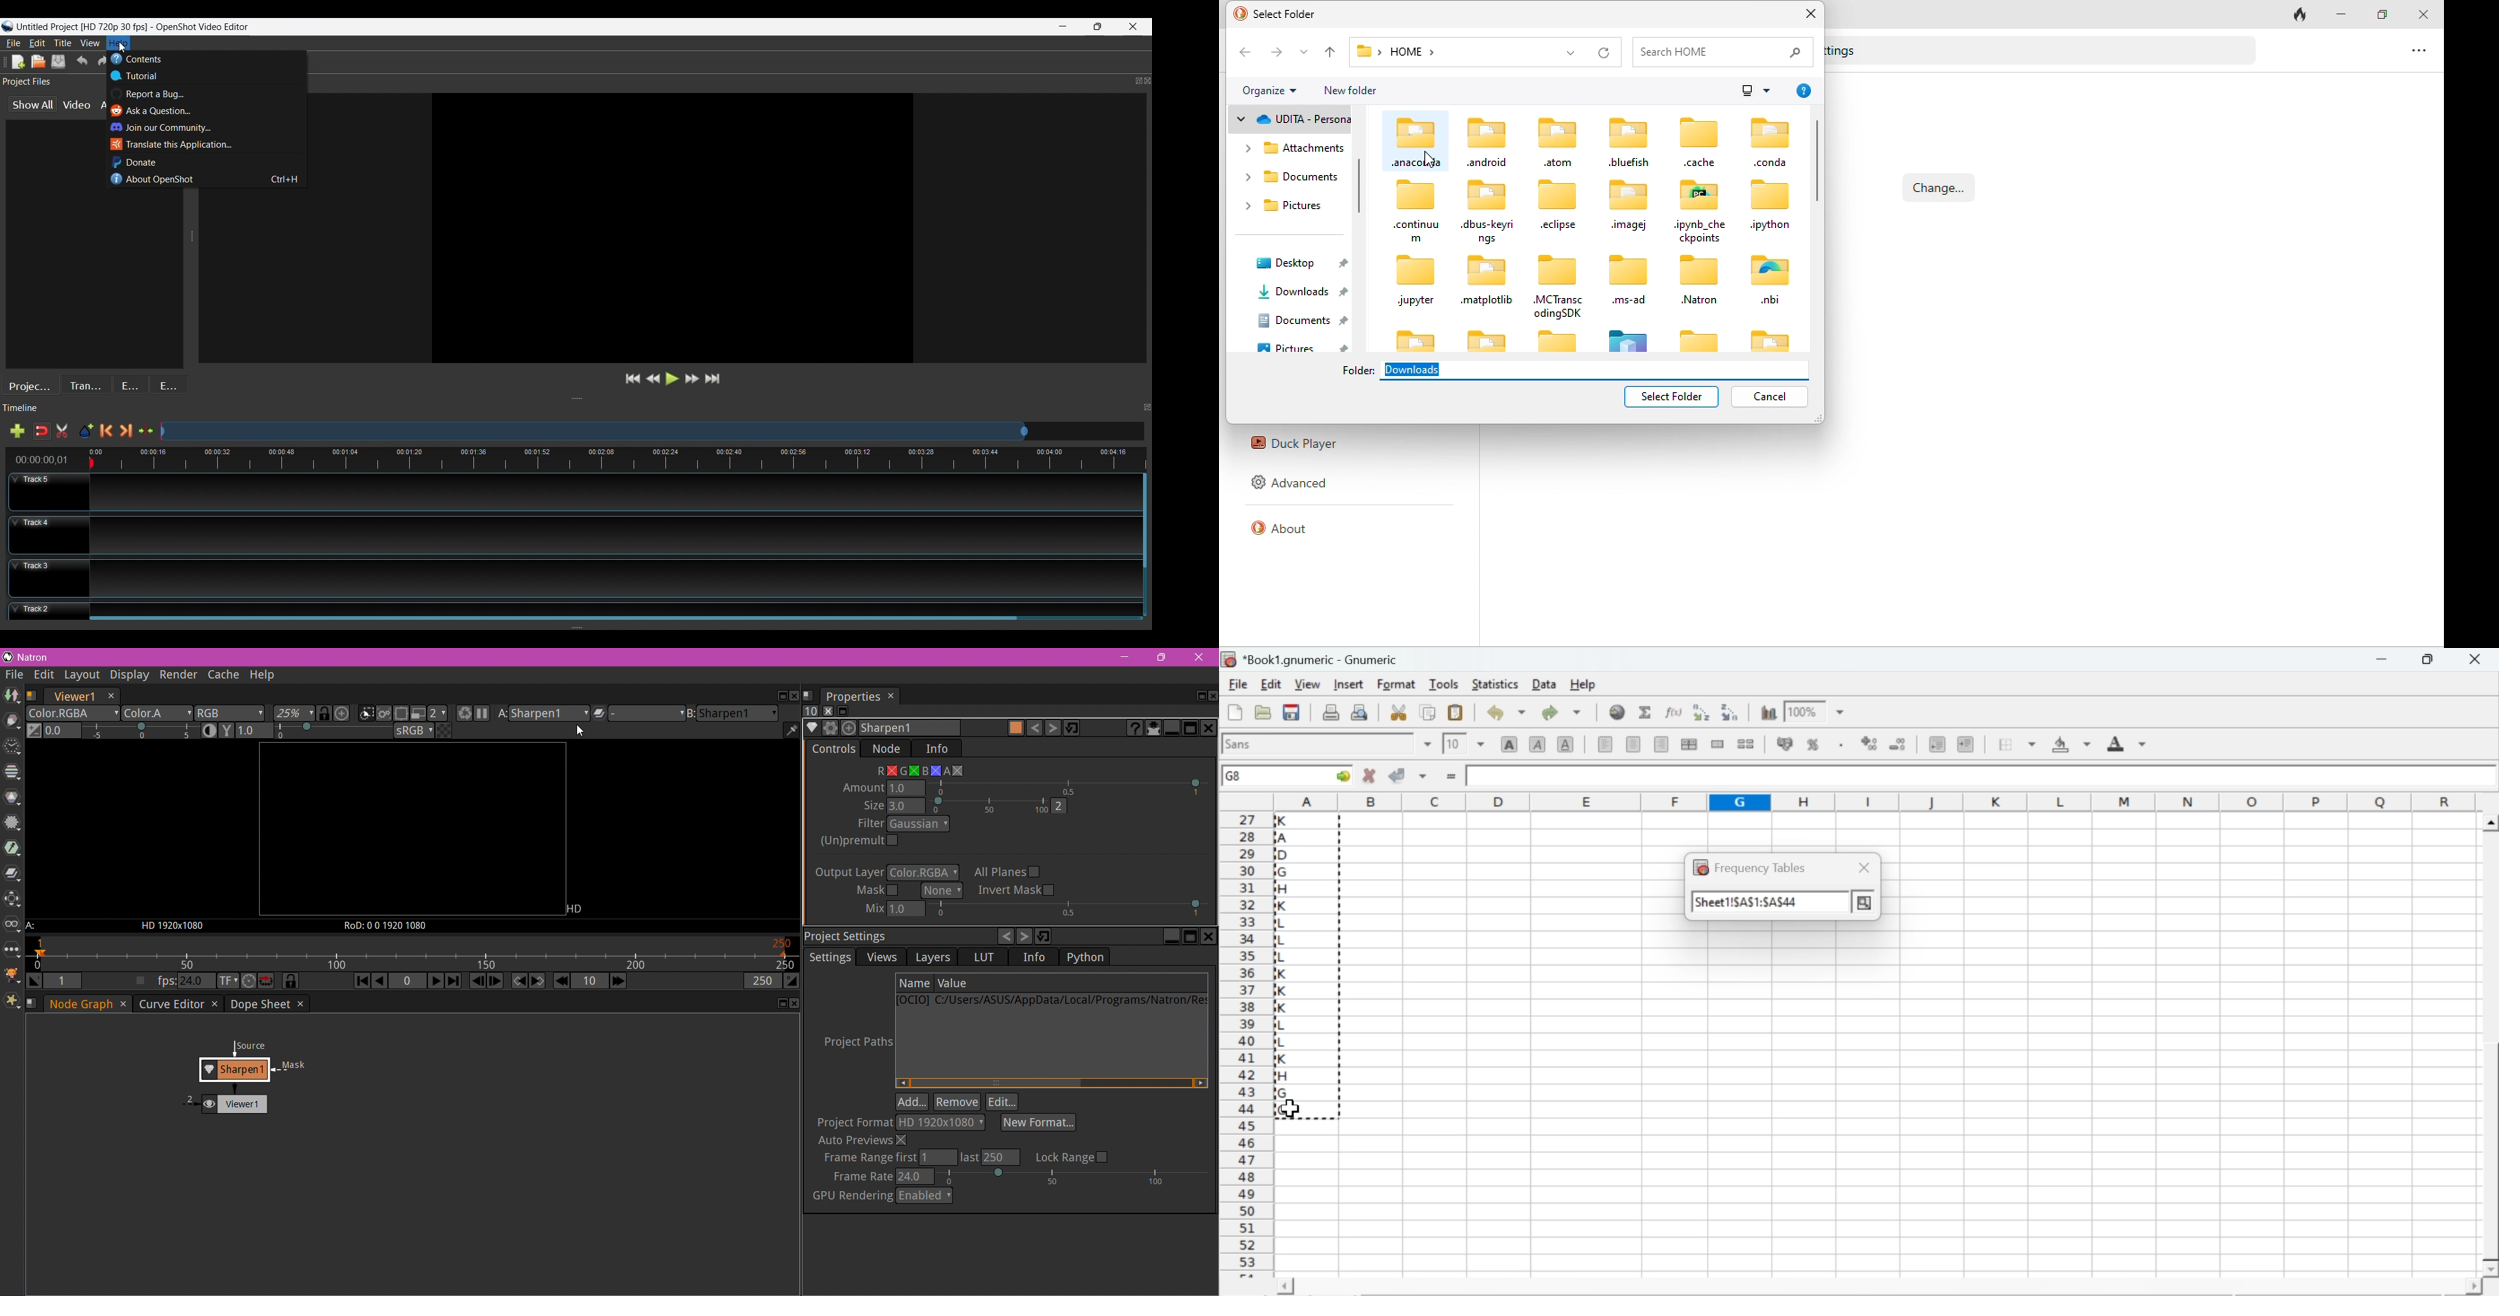  What do you see at coordinates (1897, 745) in the screenshot?
I see `decrease number of decimals displayed` at bounding box center [1897, 745].